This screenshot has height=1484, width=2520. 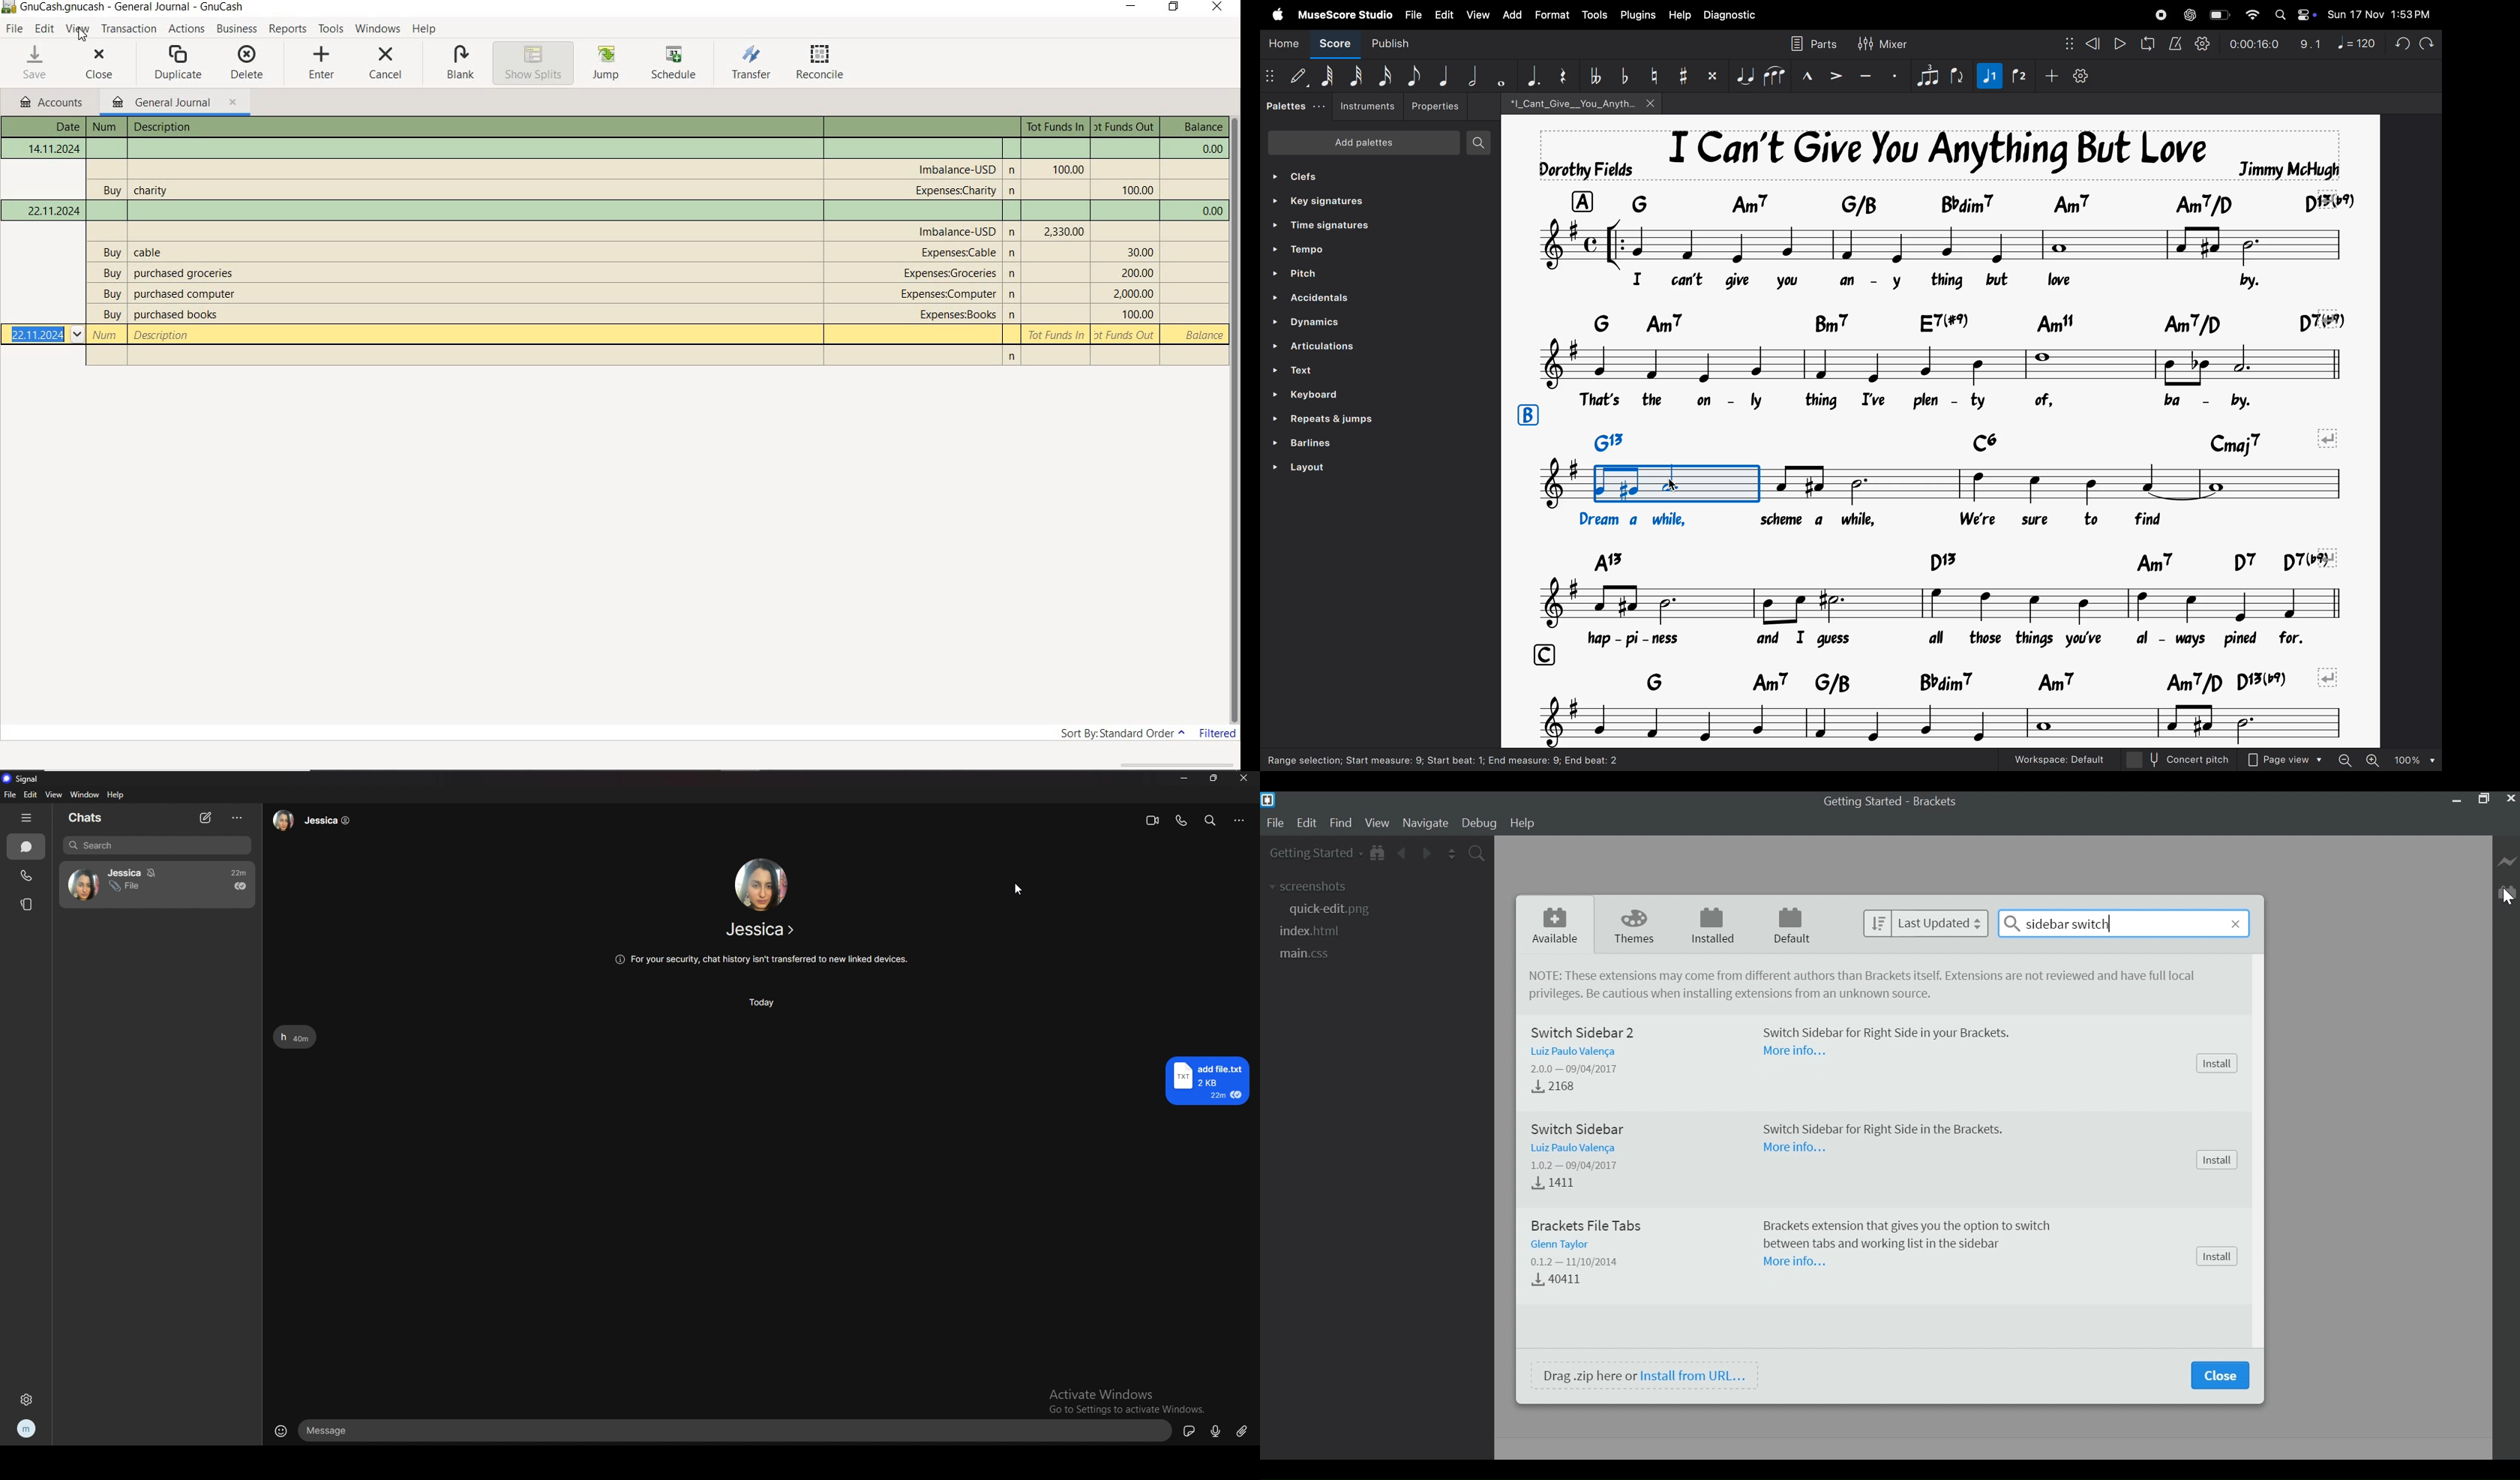 What do you see at coordinates (295, 1038) in the screenshot?
I see `text` at bounding box center [295, 1038].